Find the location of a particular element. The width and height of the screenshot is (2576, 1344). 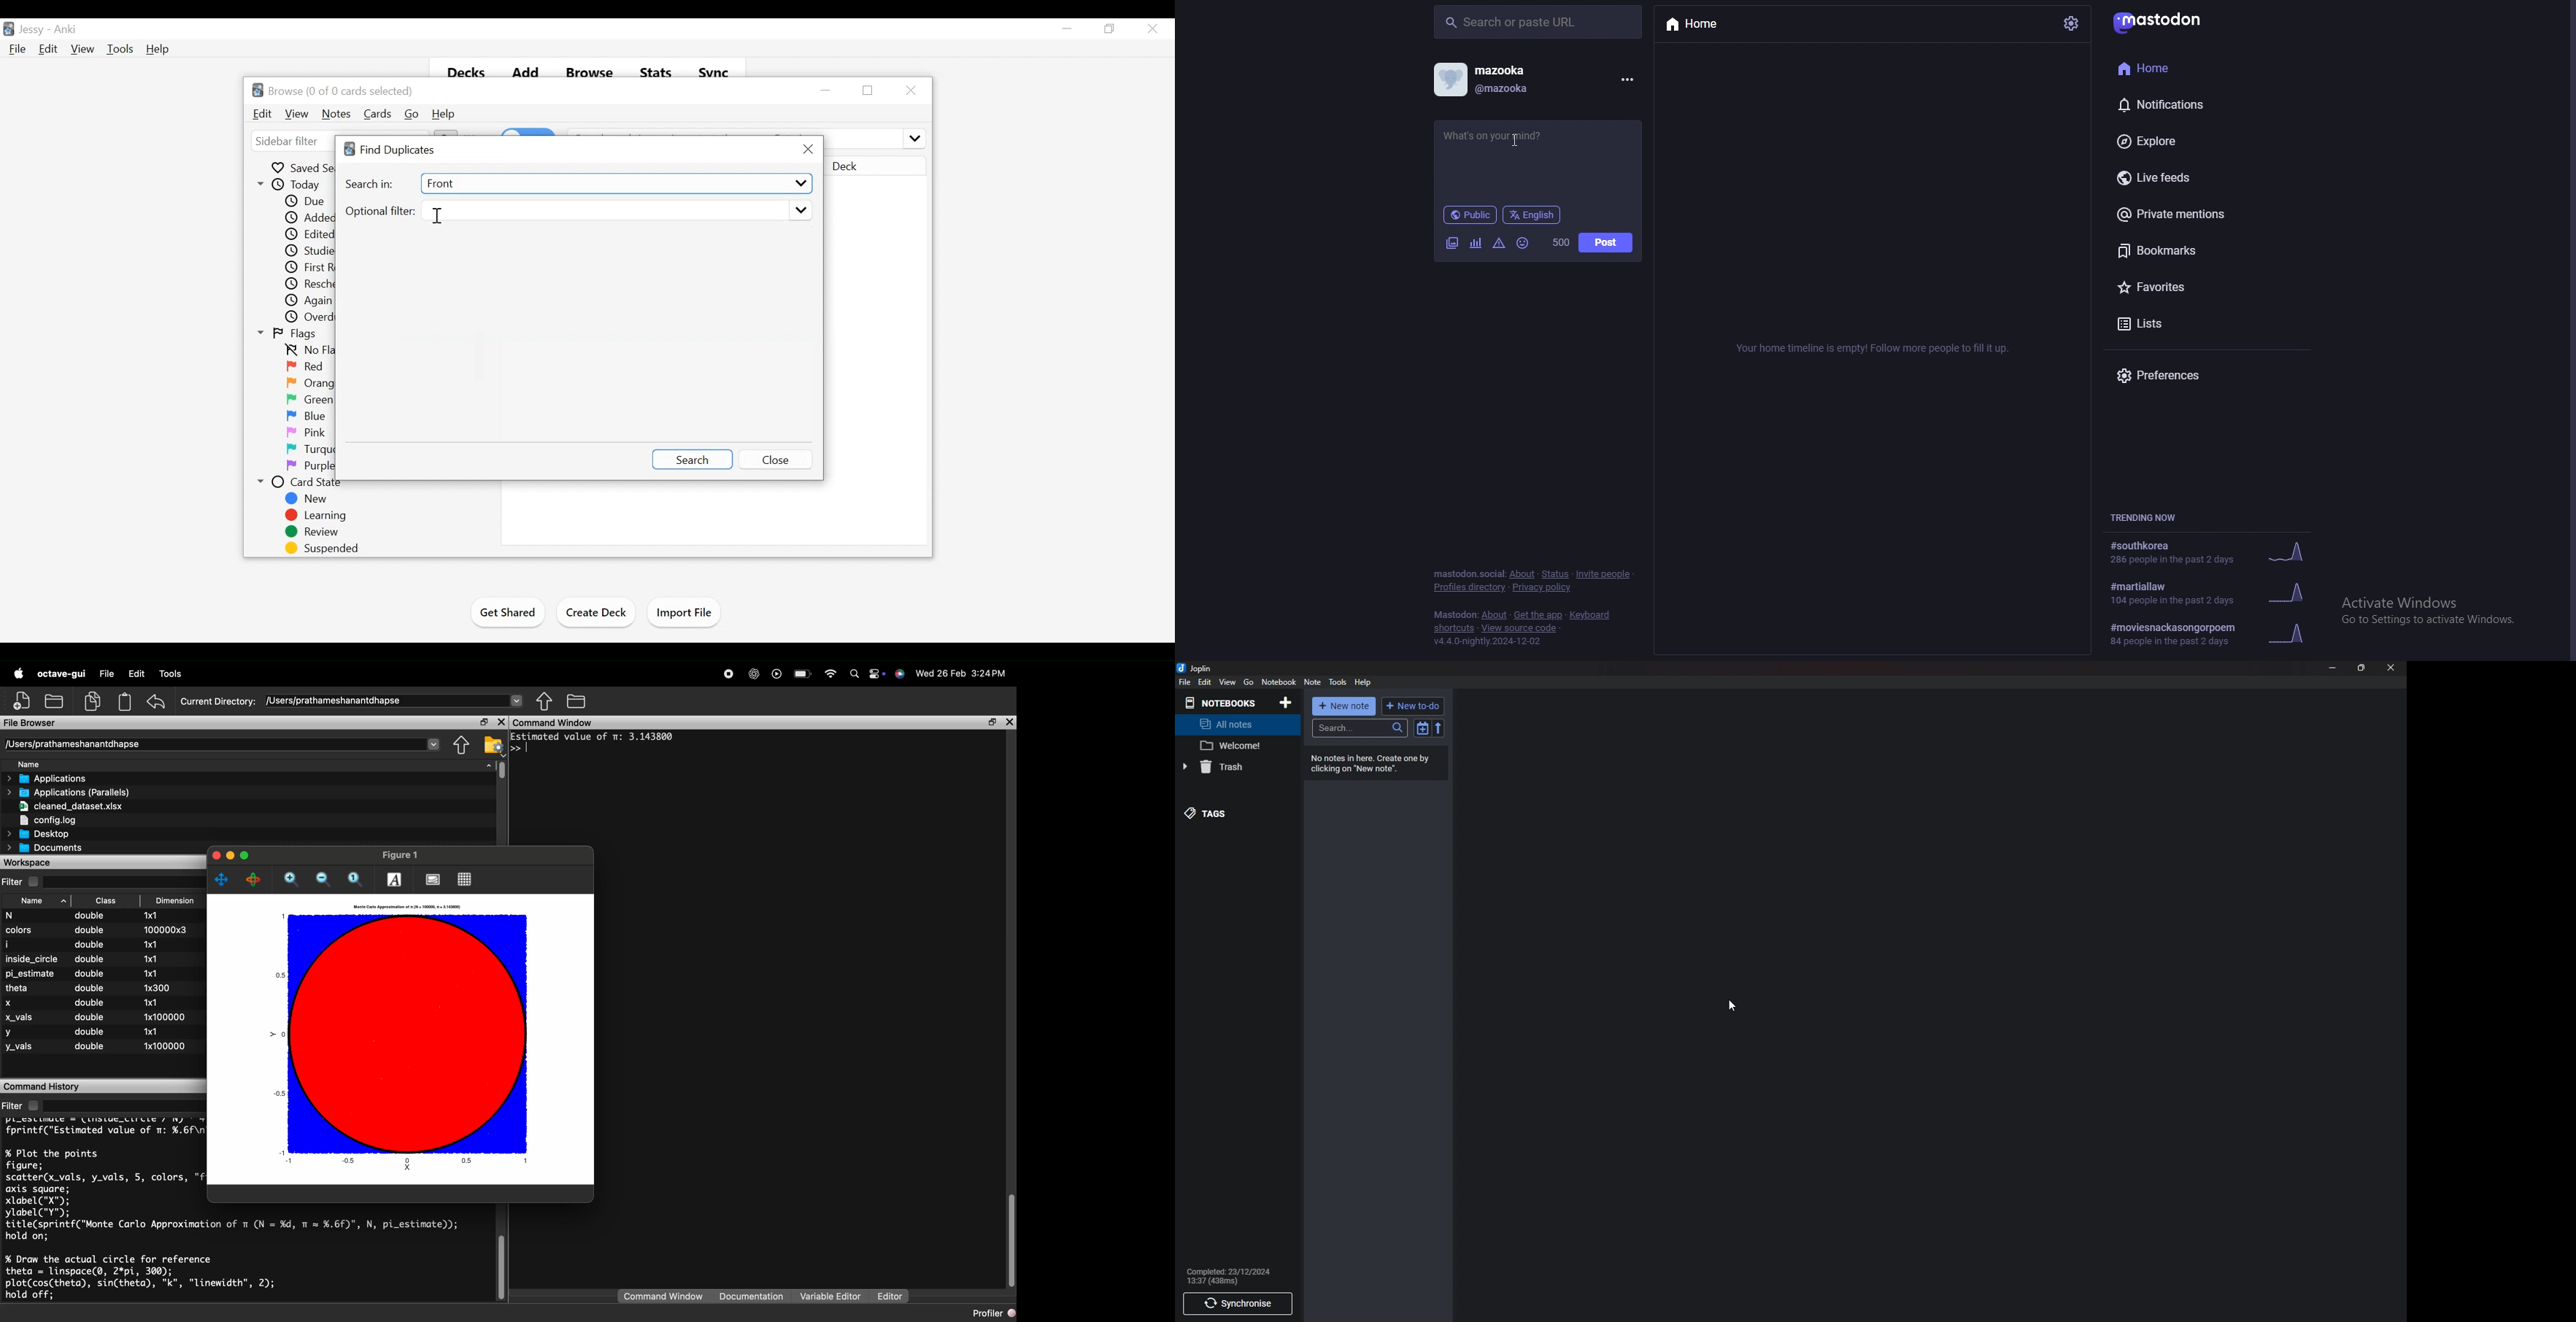

Go is located at coordinates (1248, 682).